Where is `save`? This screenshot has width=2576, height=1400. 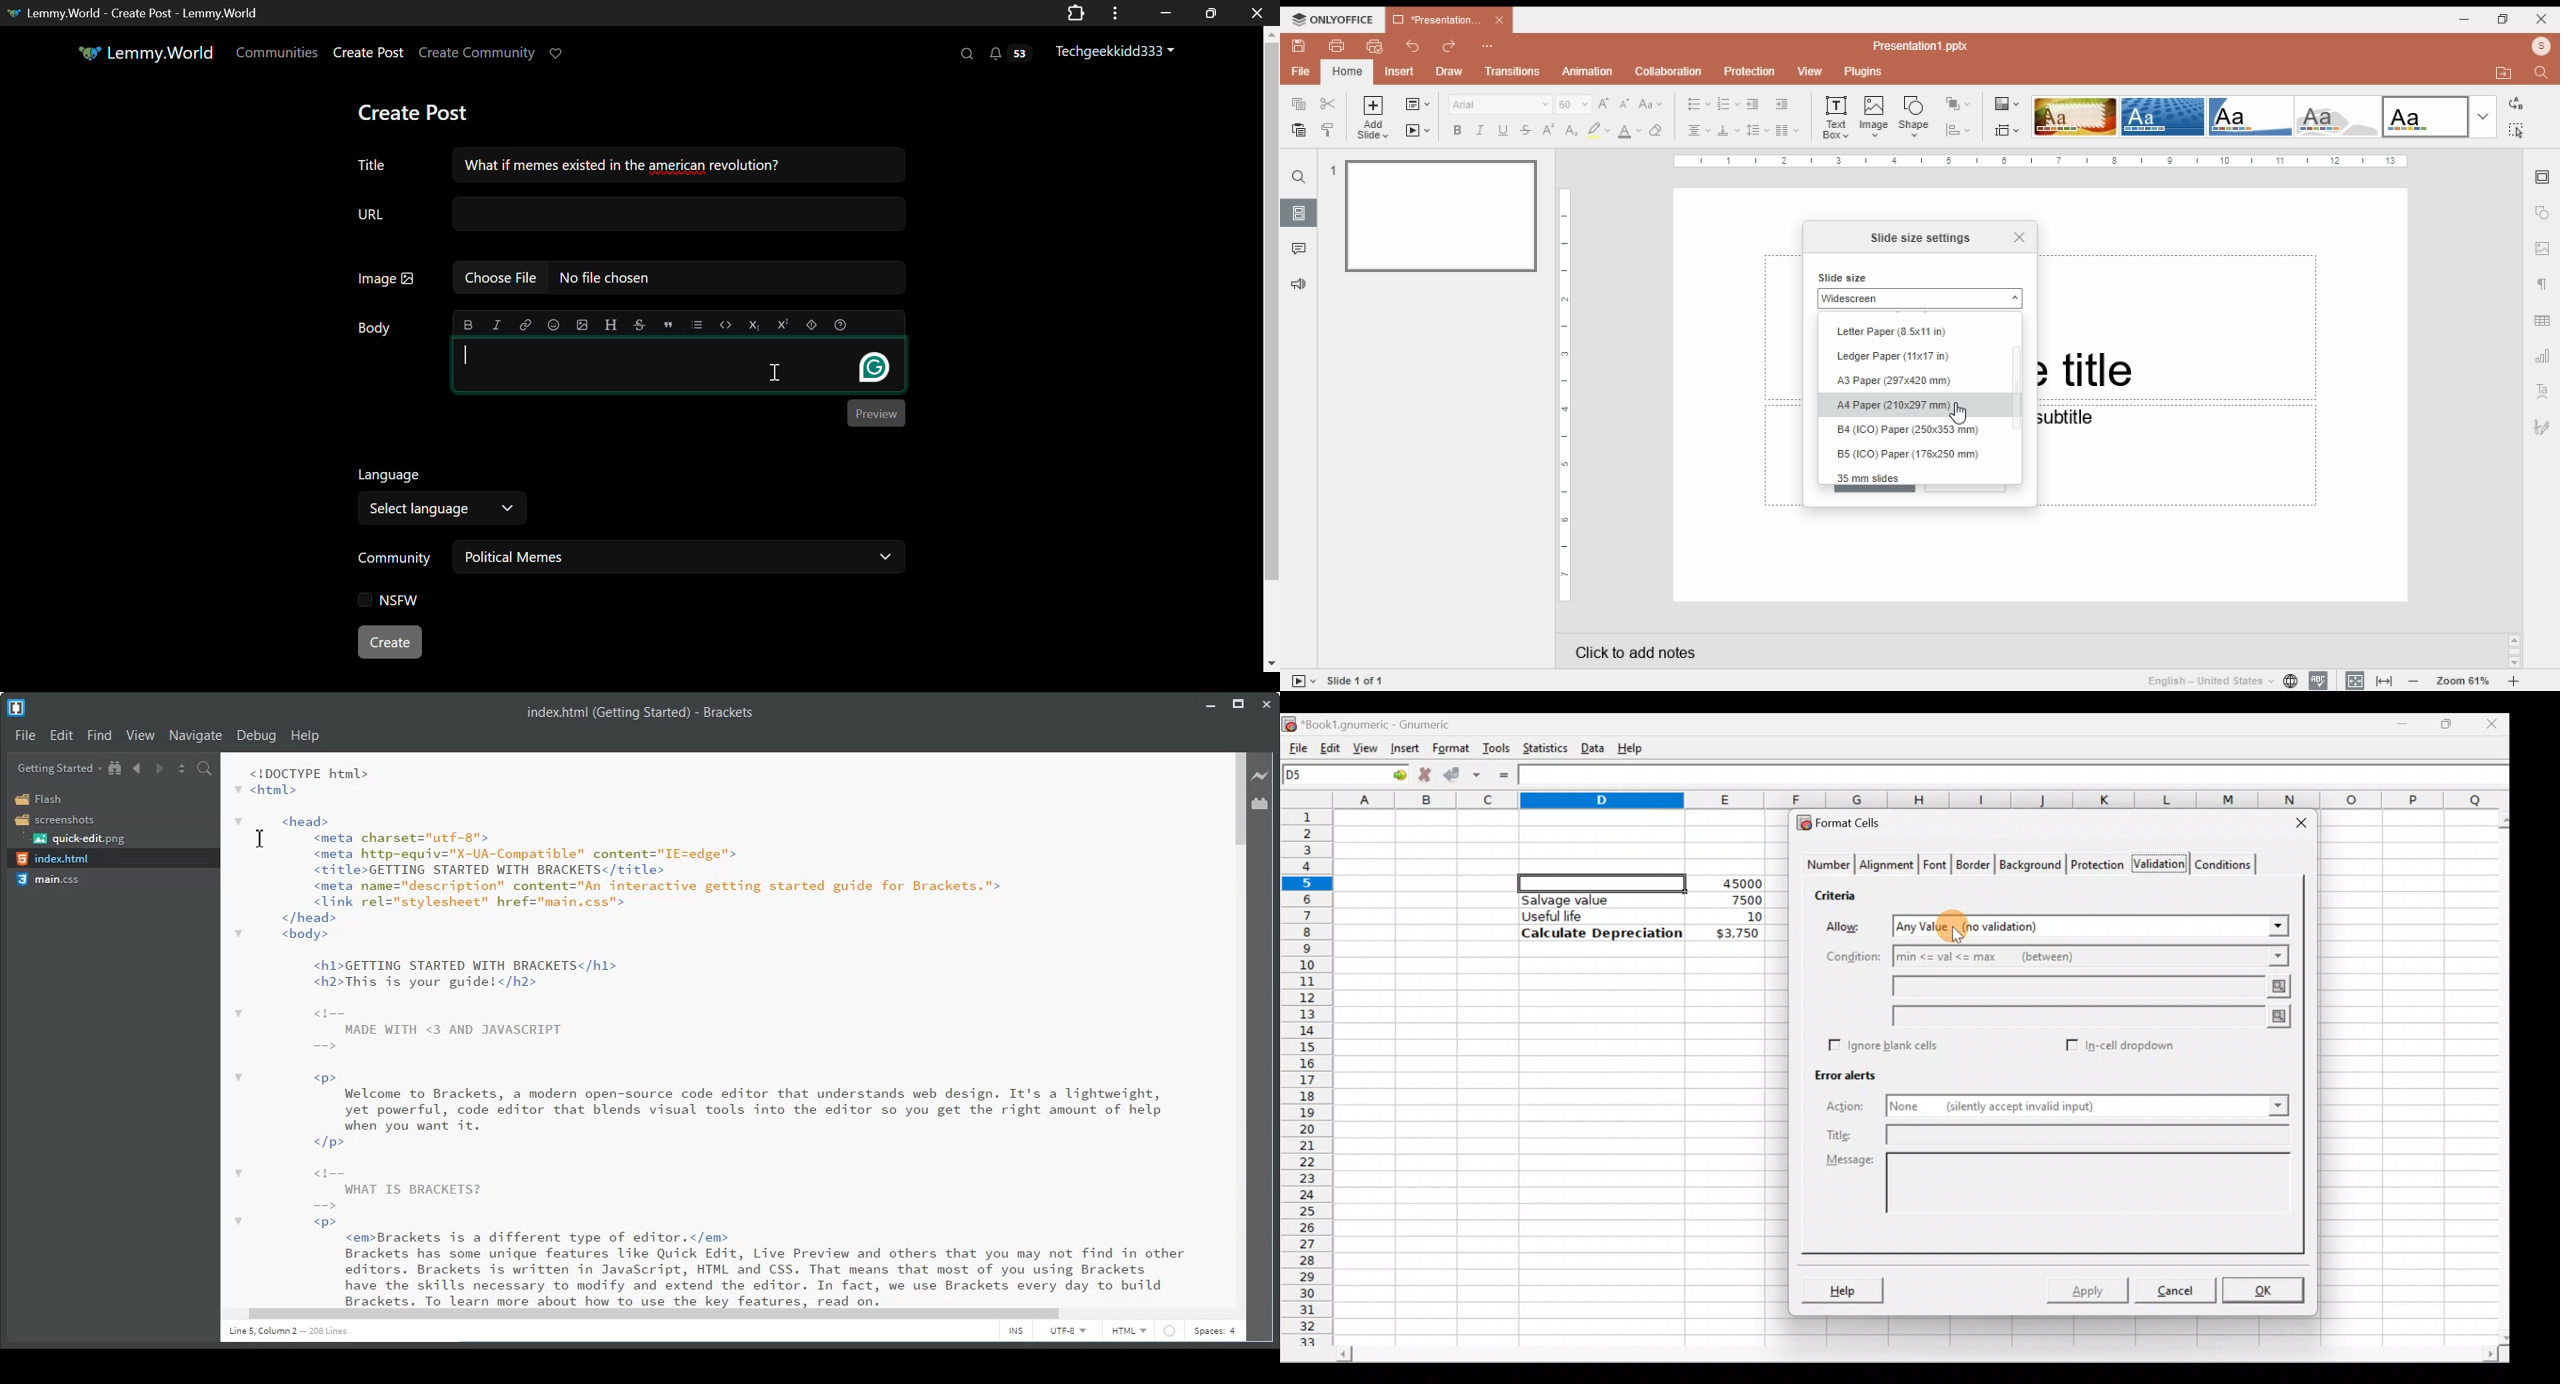 save is located at coordinates (1298, 46).